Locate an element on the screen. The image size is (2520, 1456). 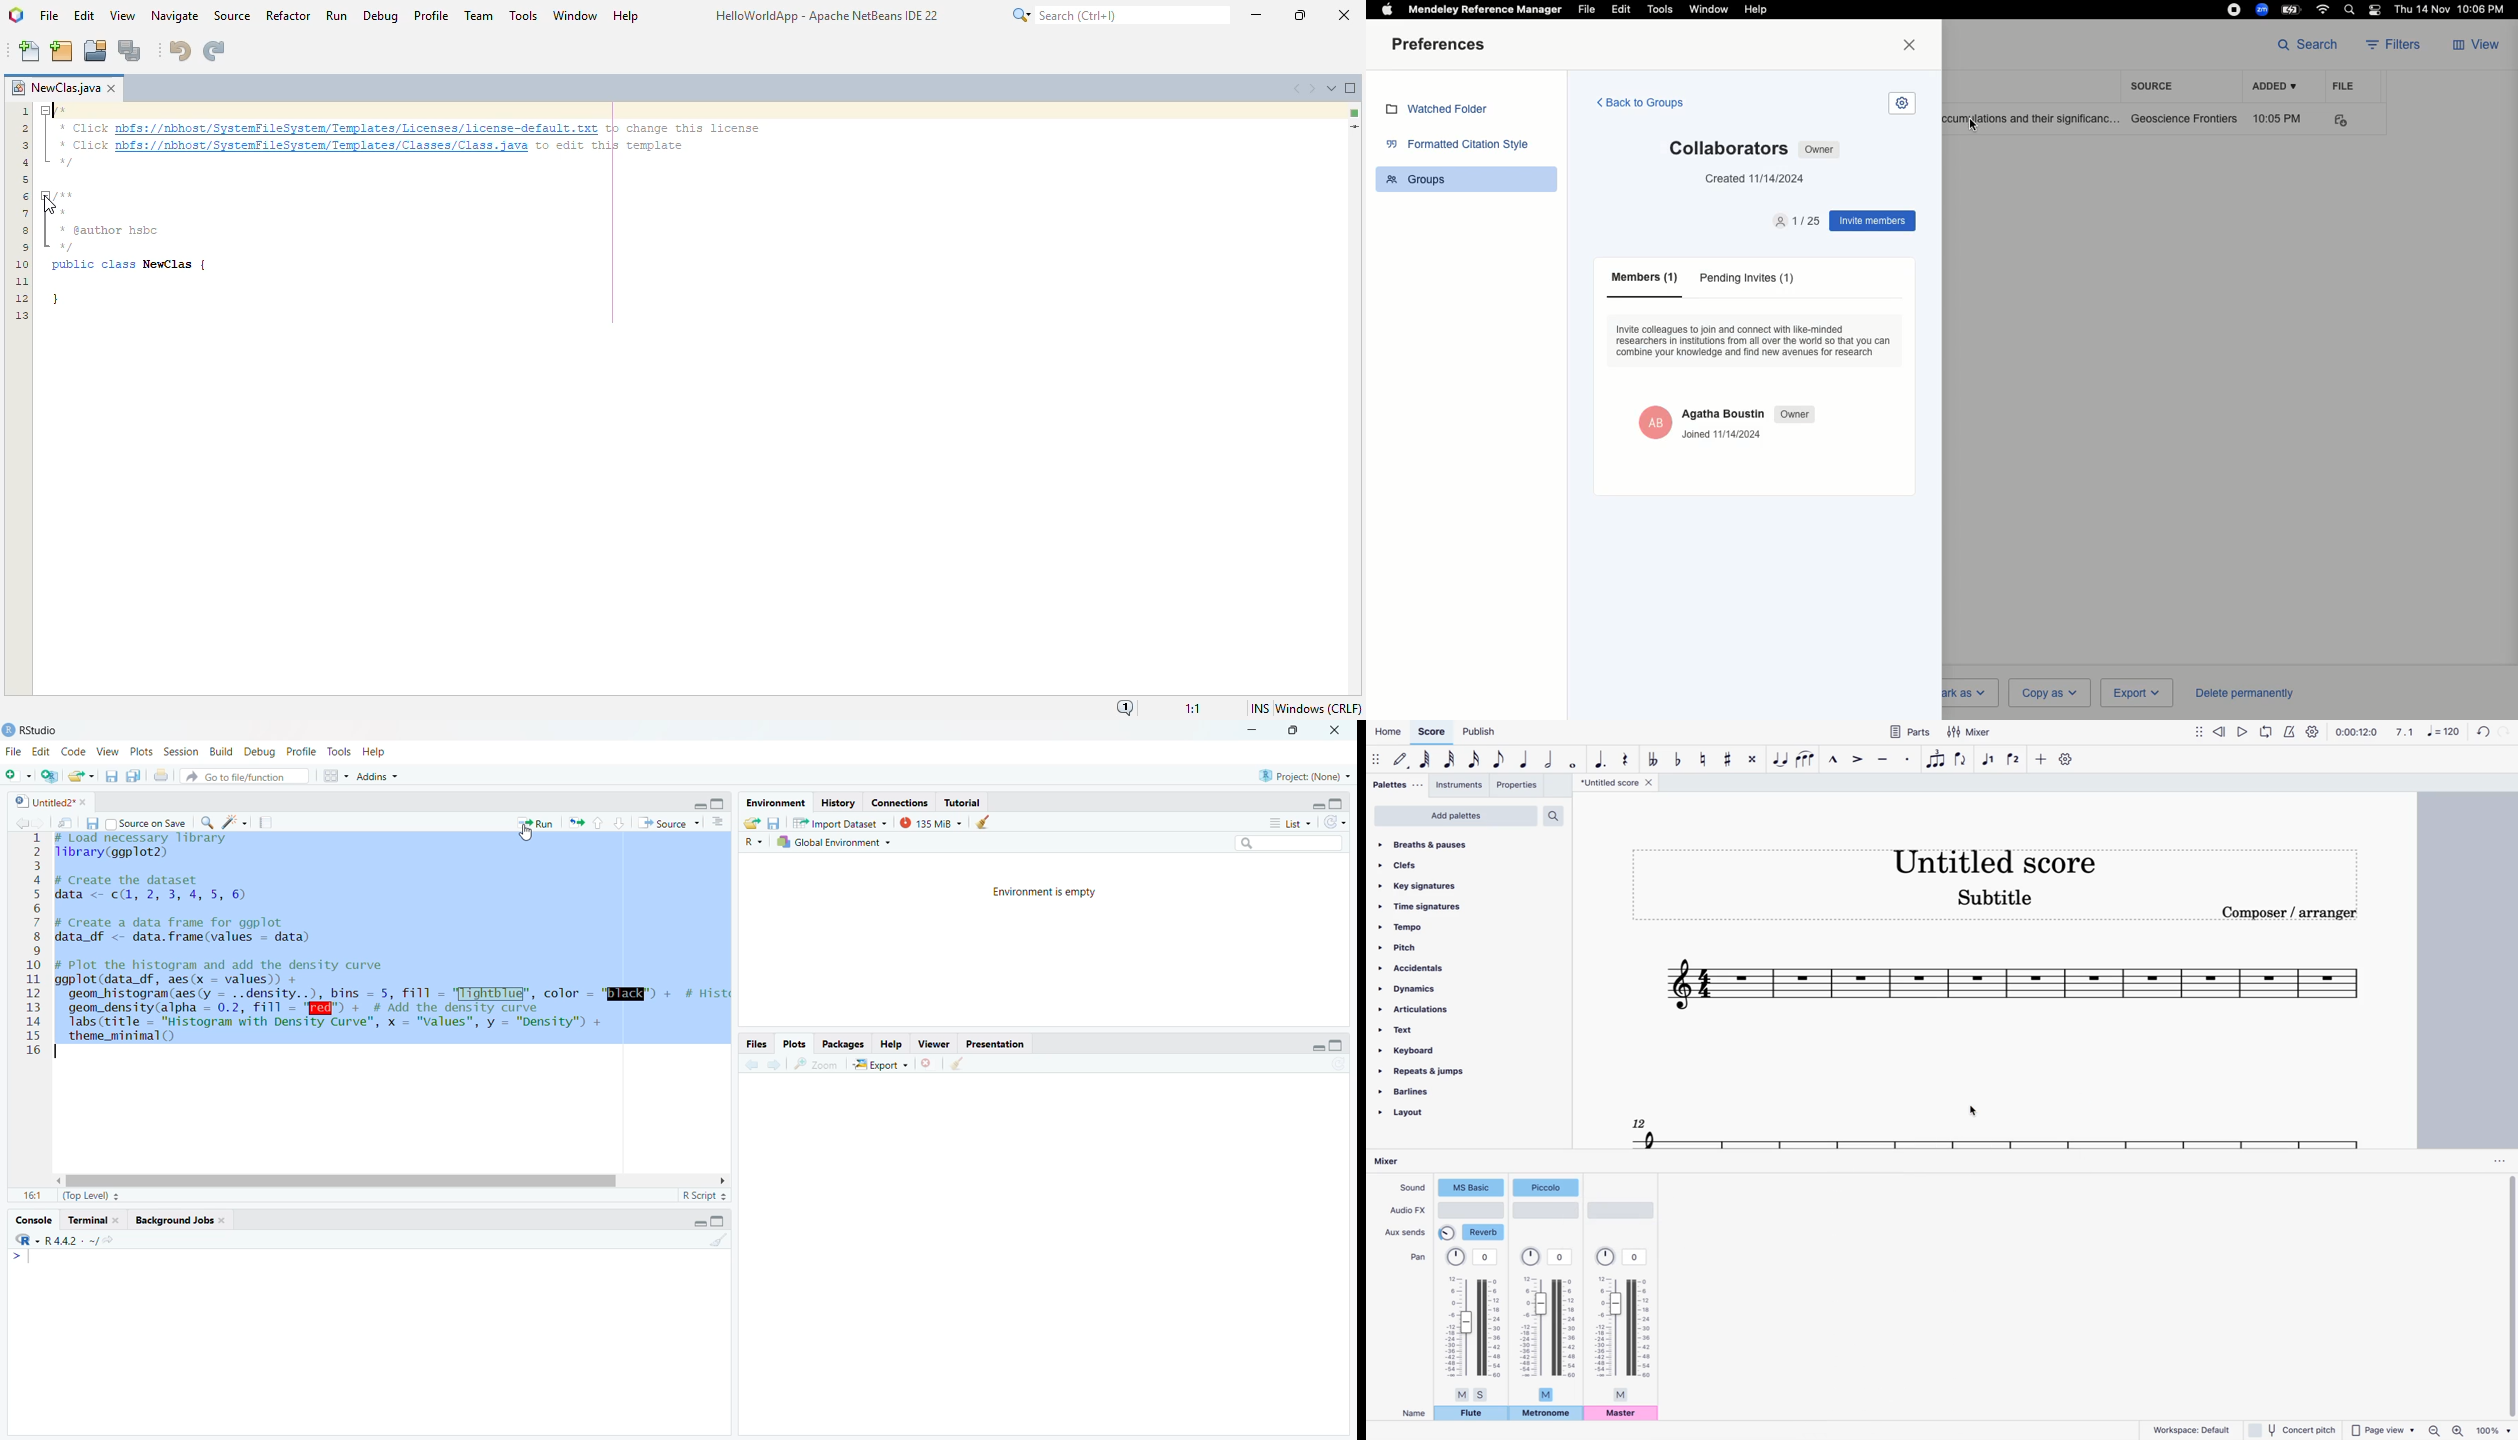
barlines is located at coordinates (1431, 1091).